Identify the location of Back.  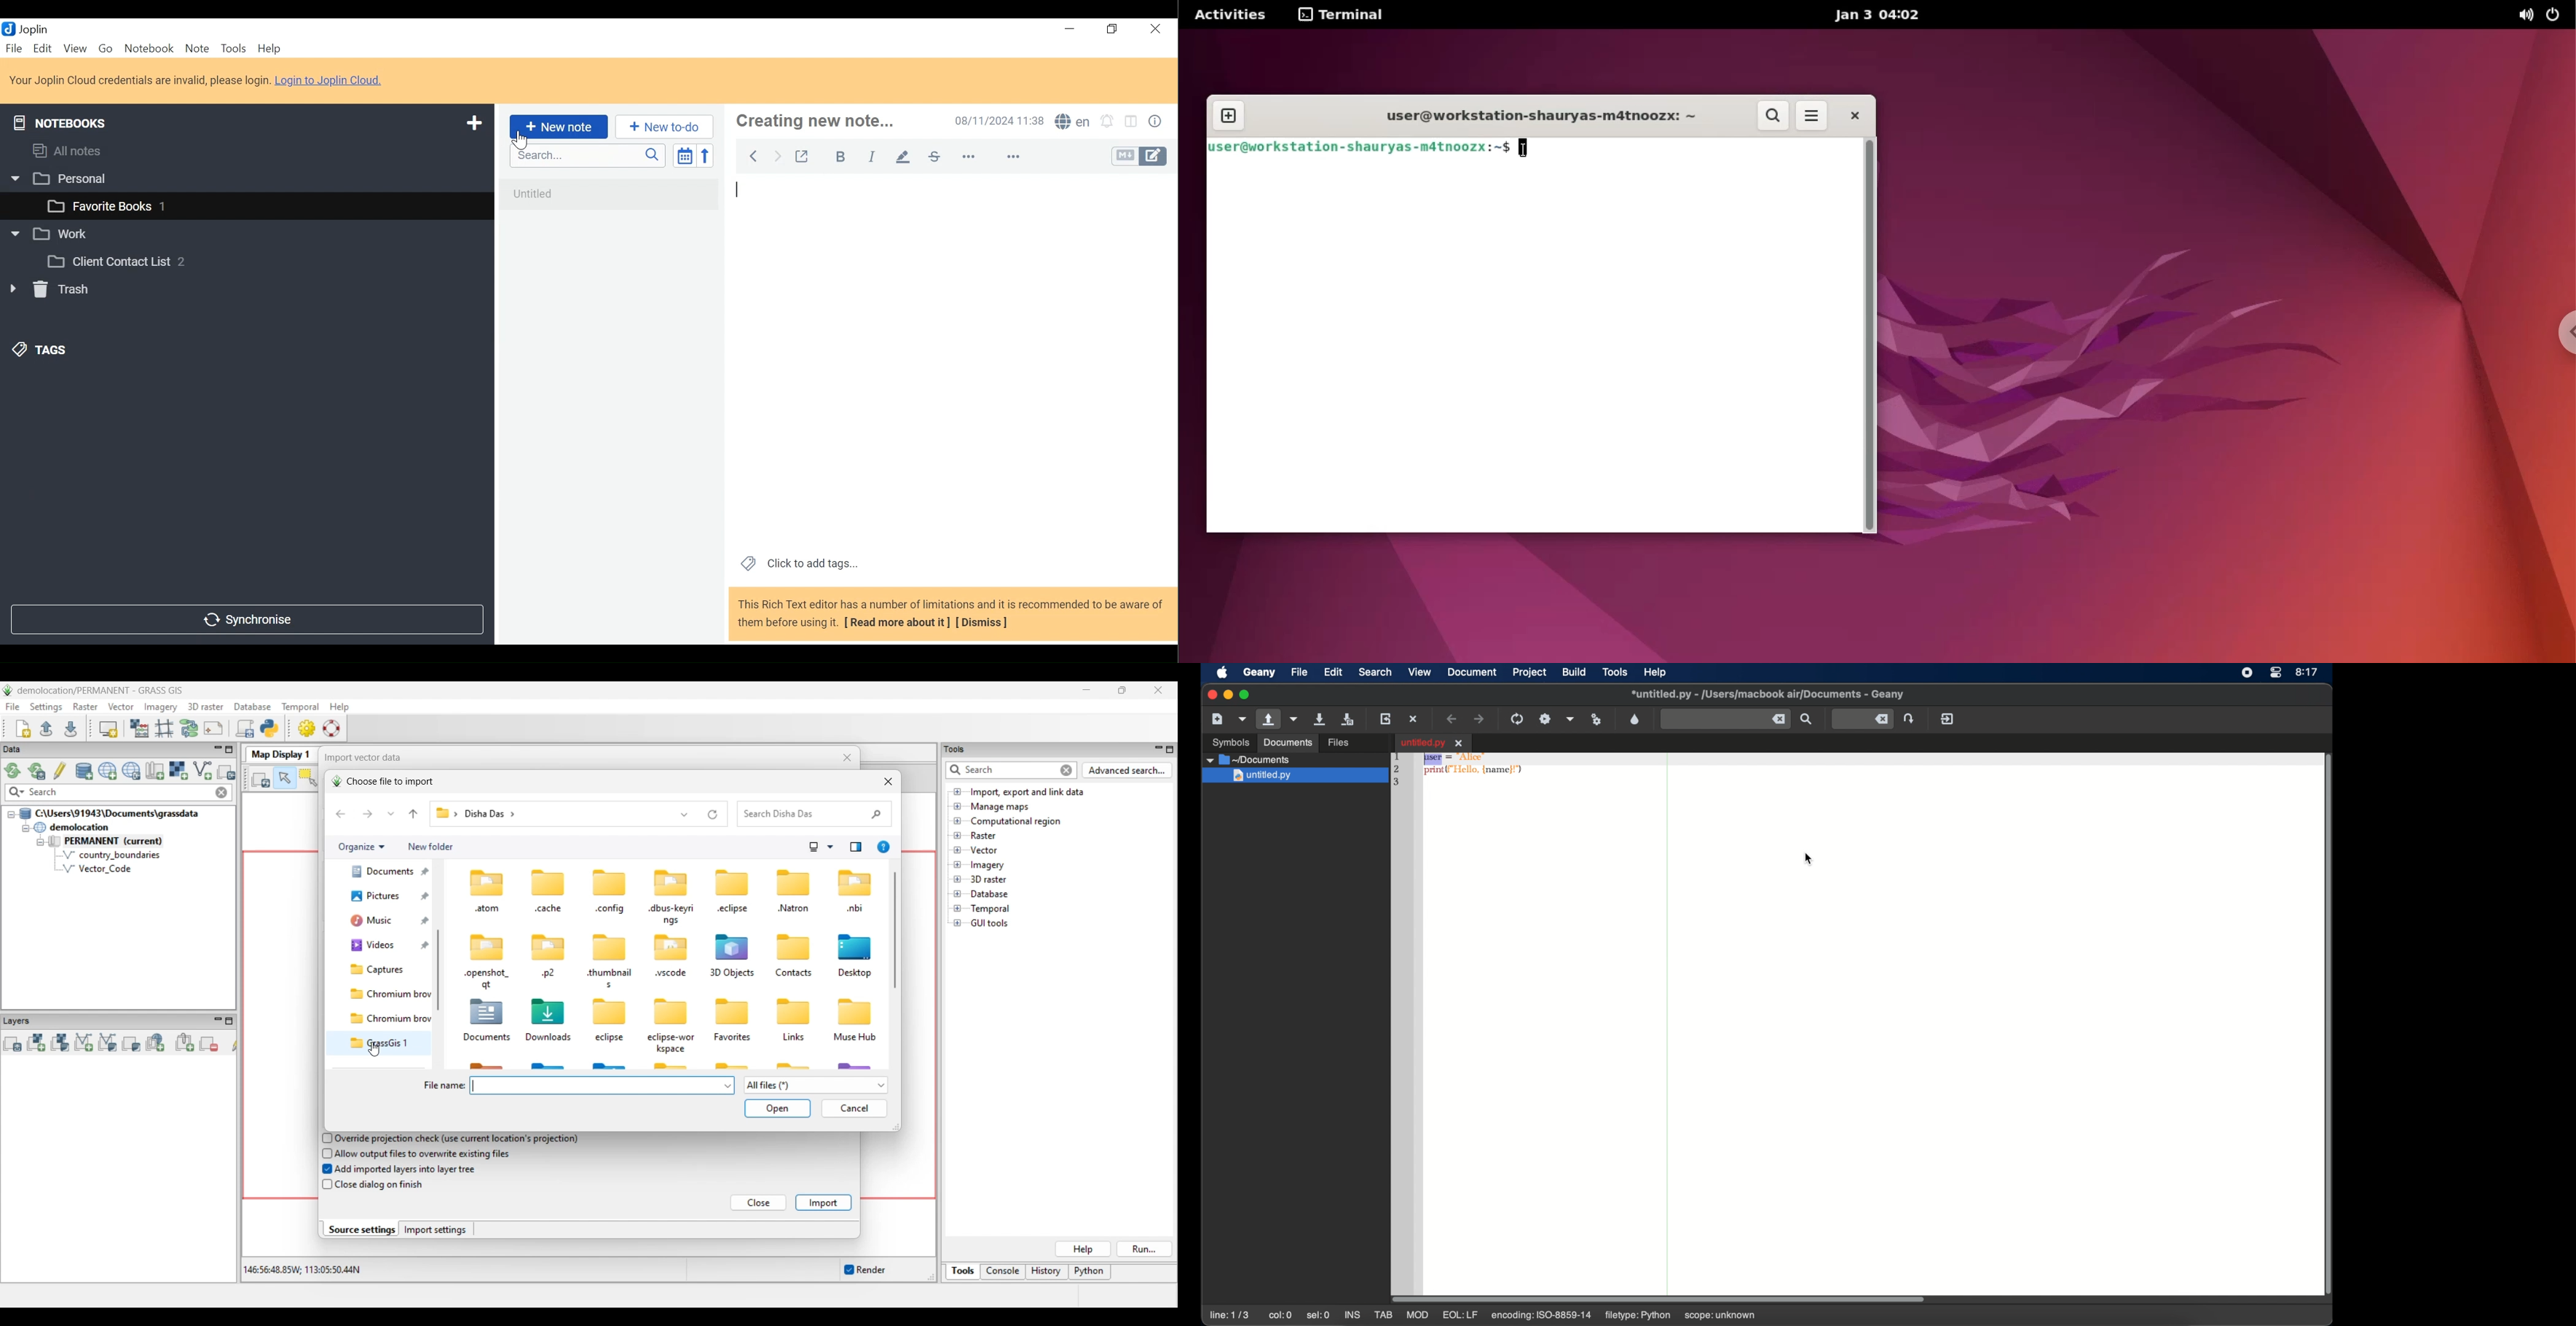
(780, 156).